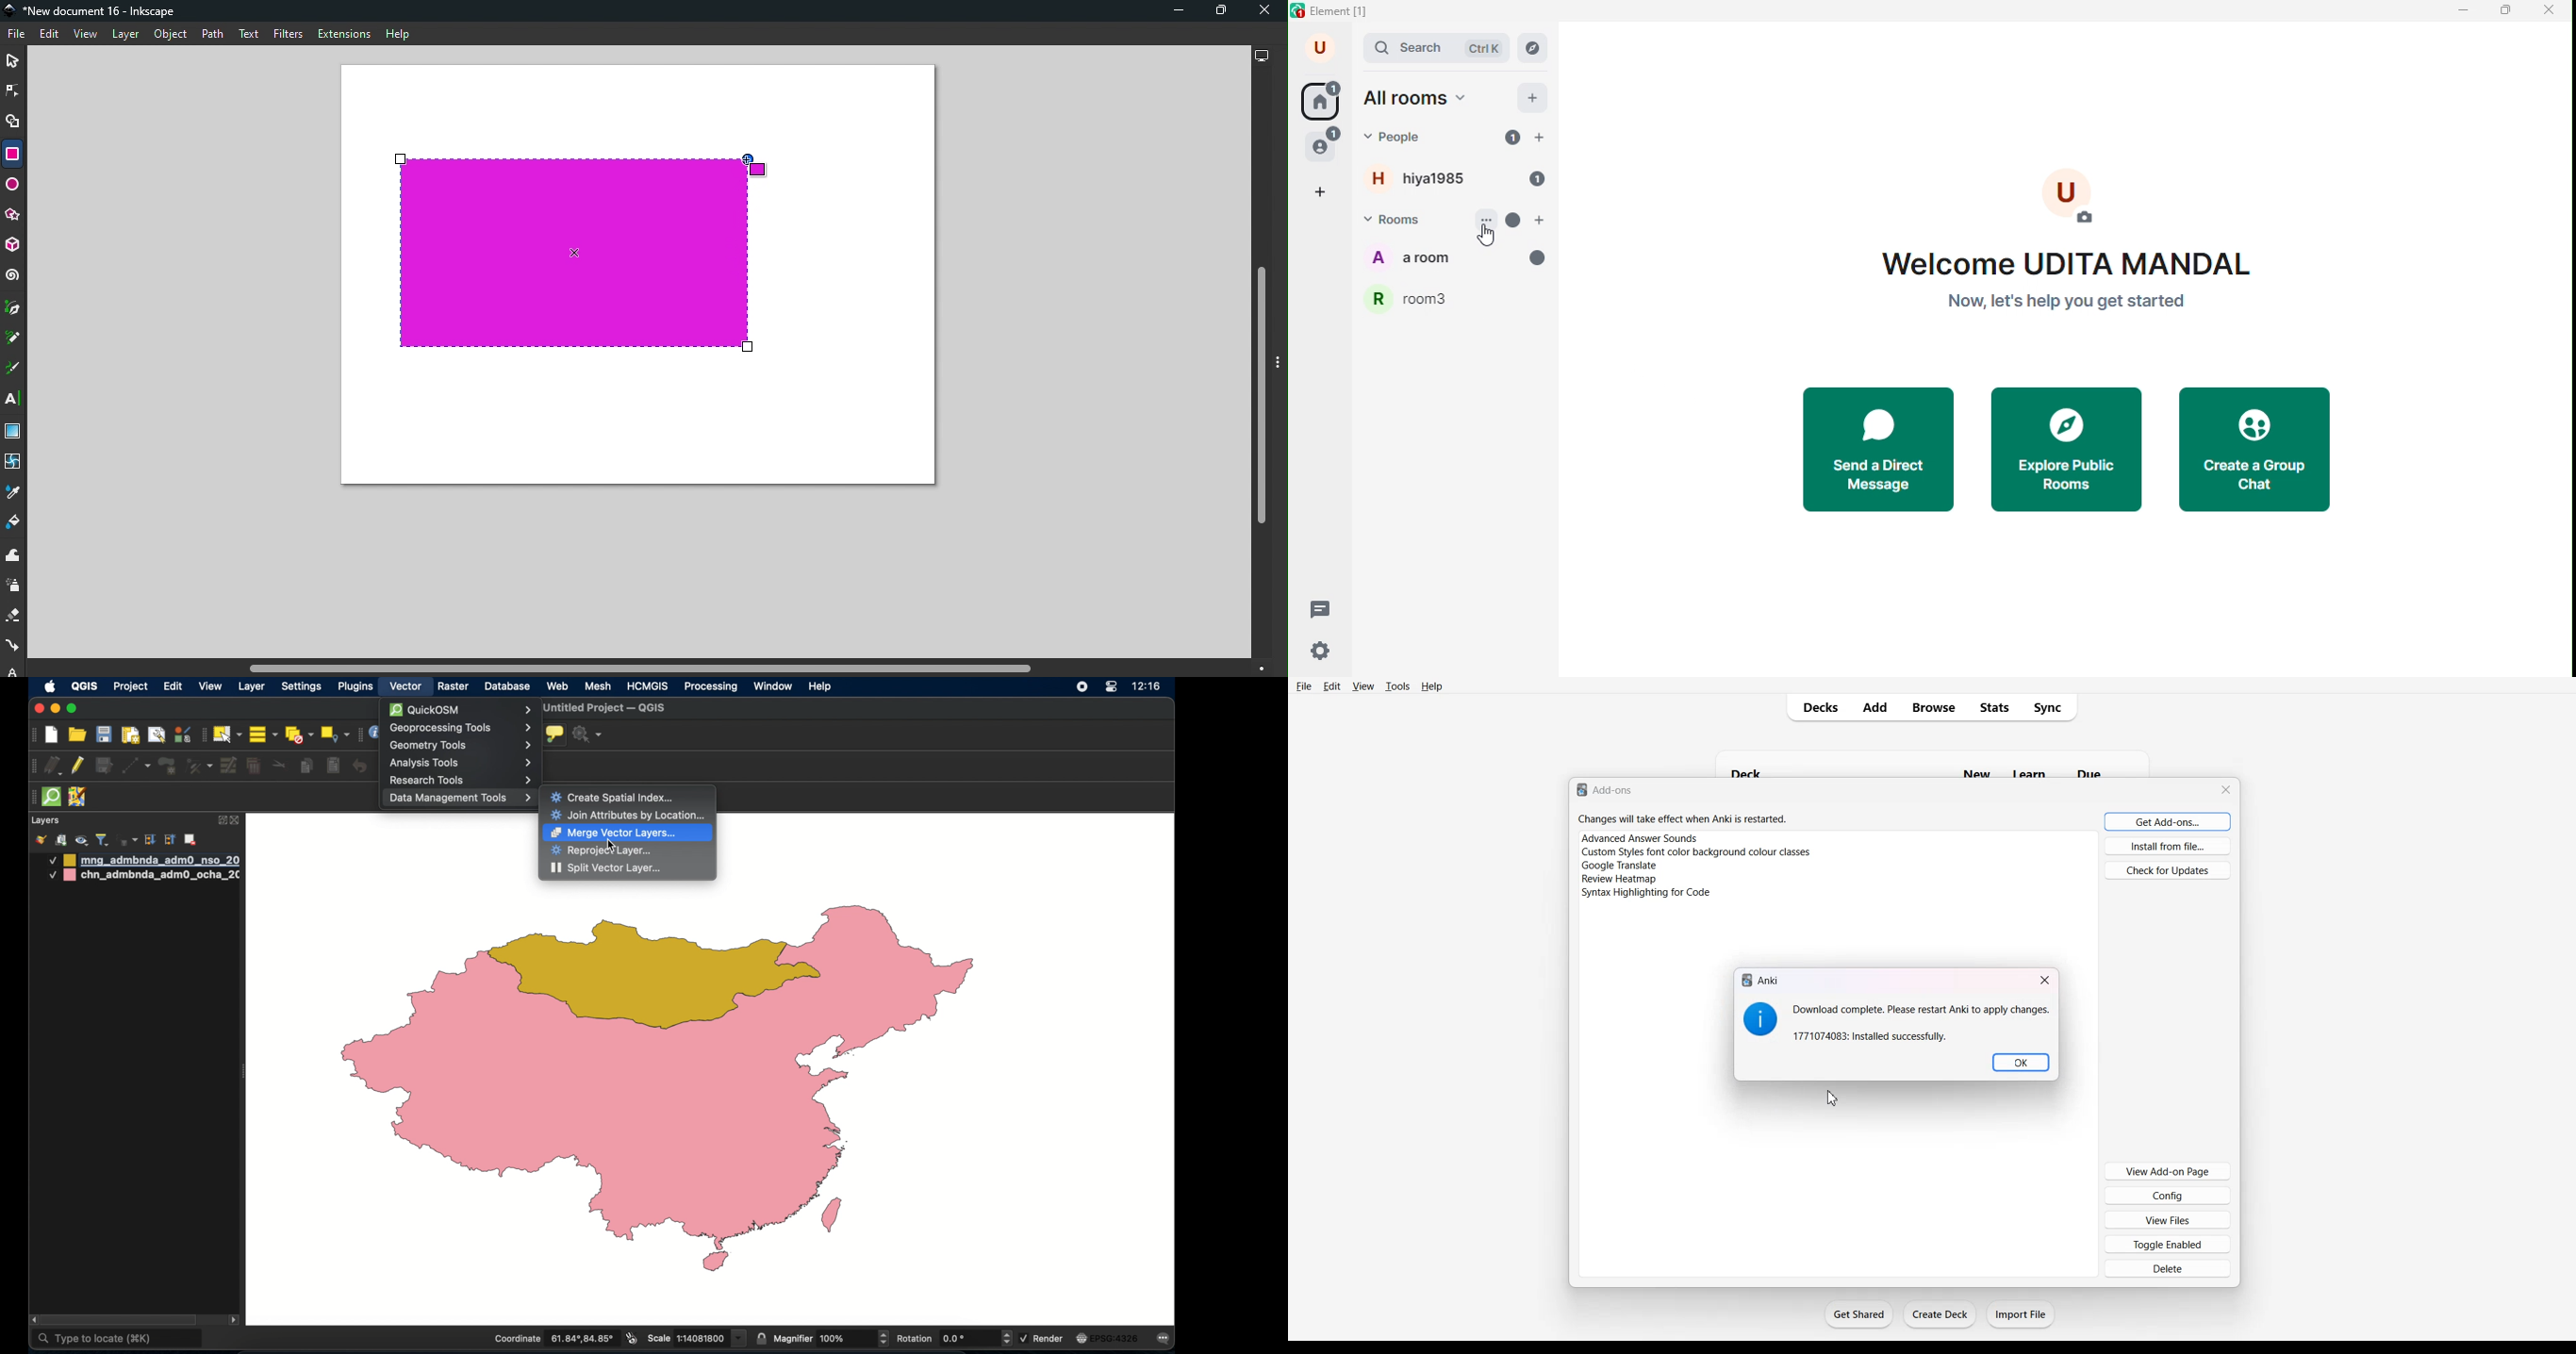  I want to click on navigator, so click(1534, 47).